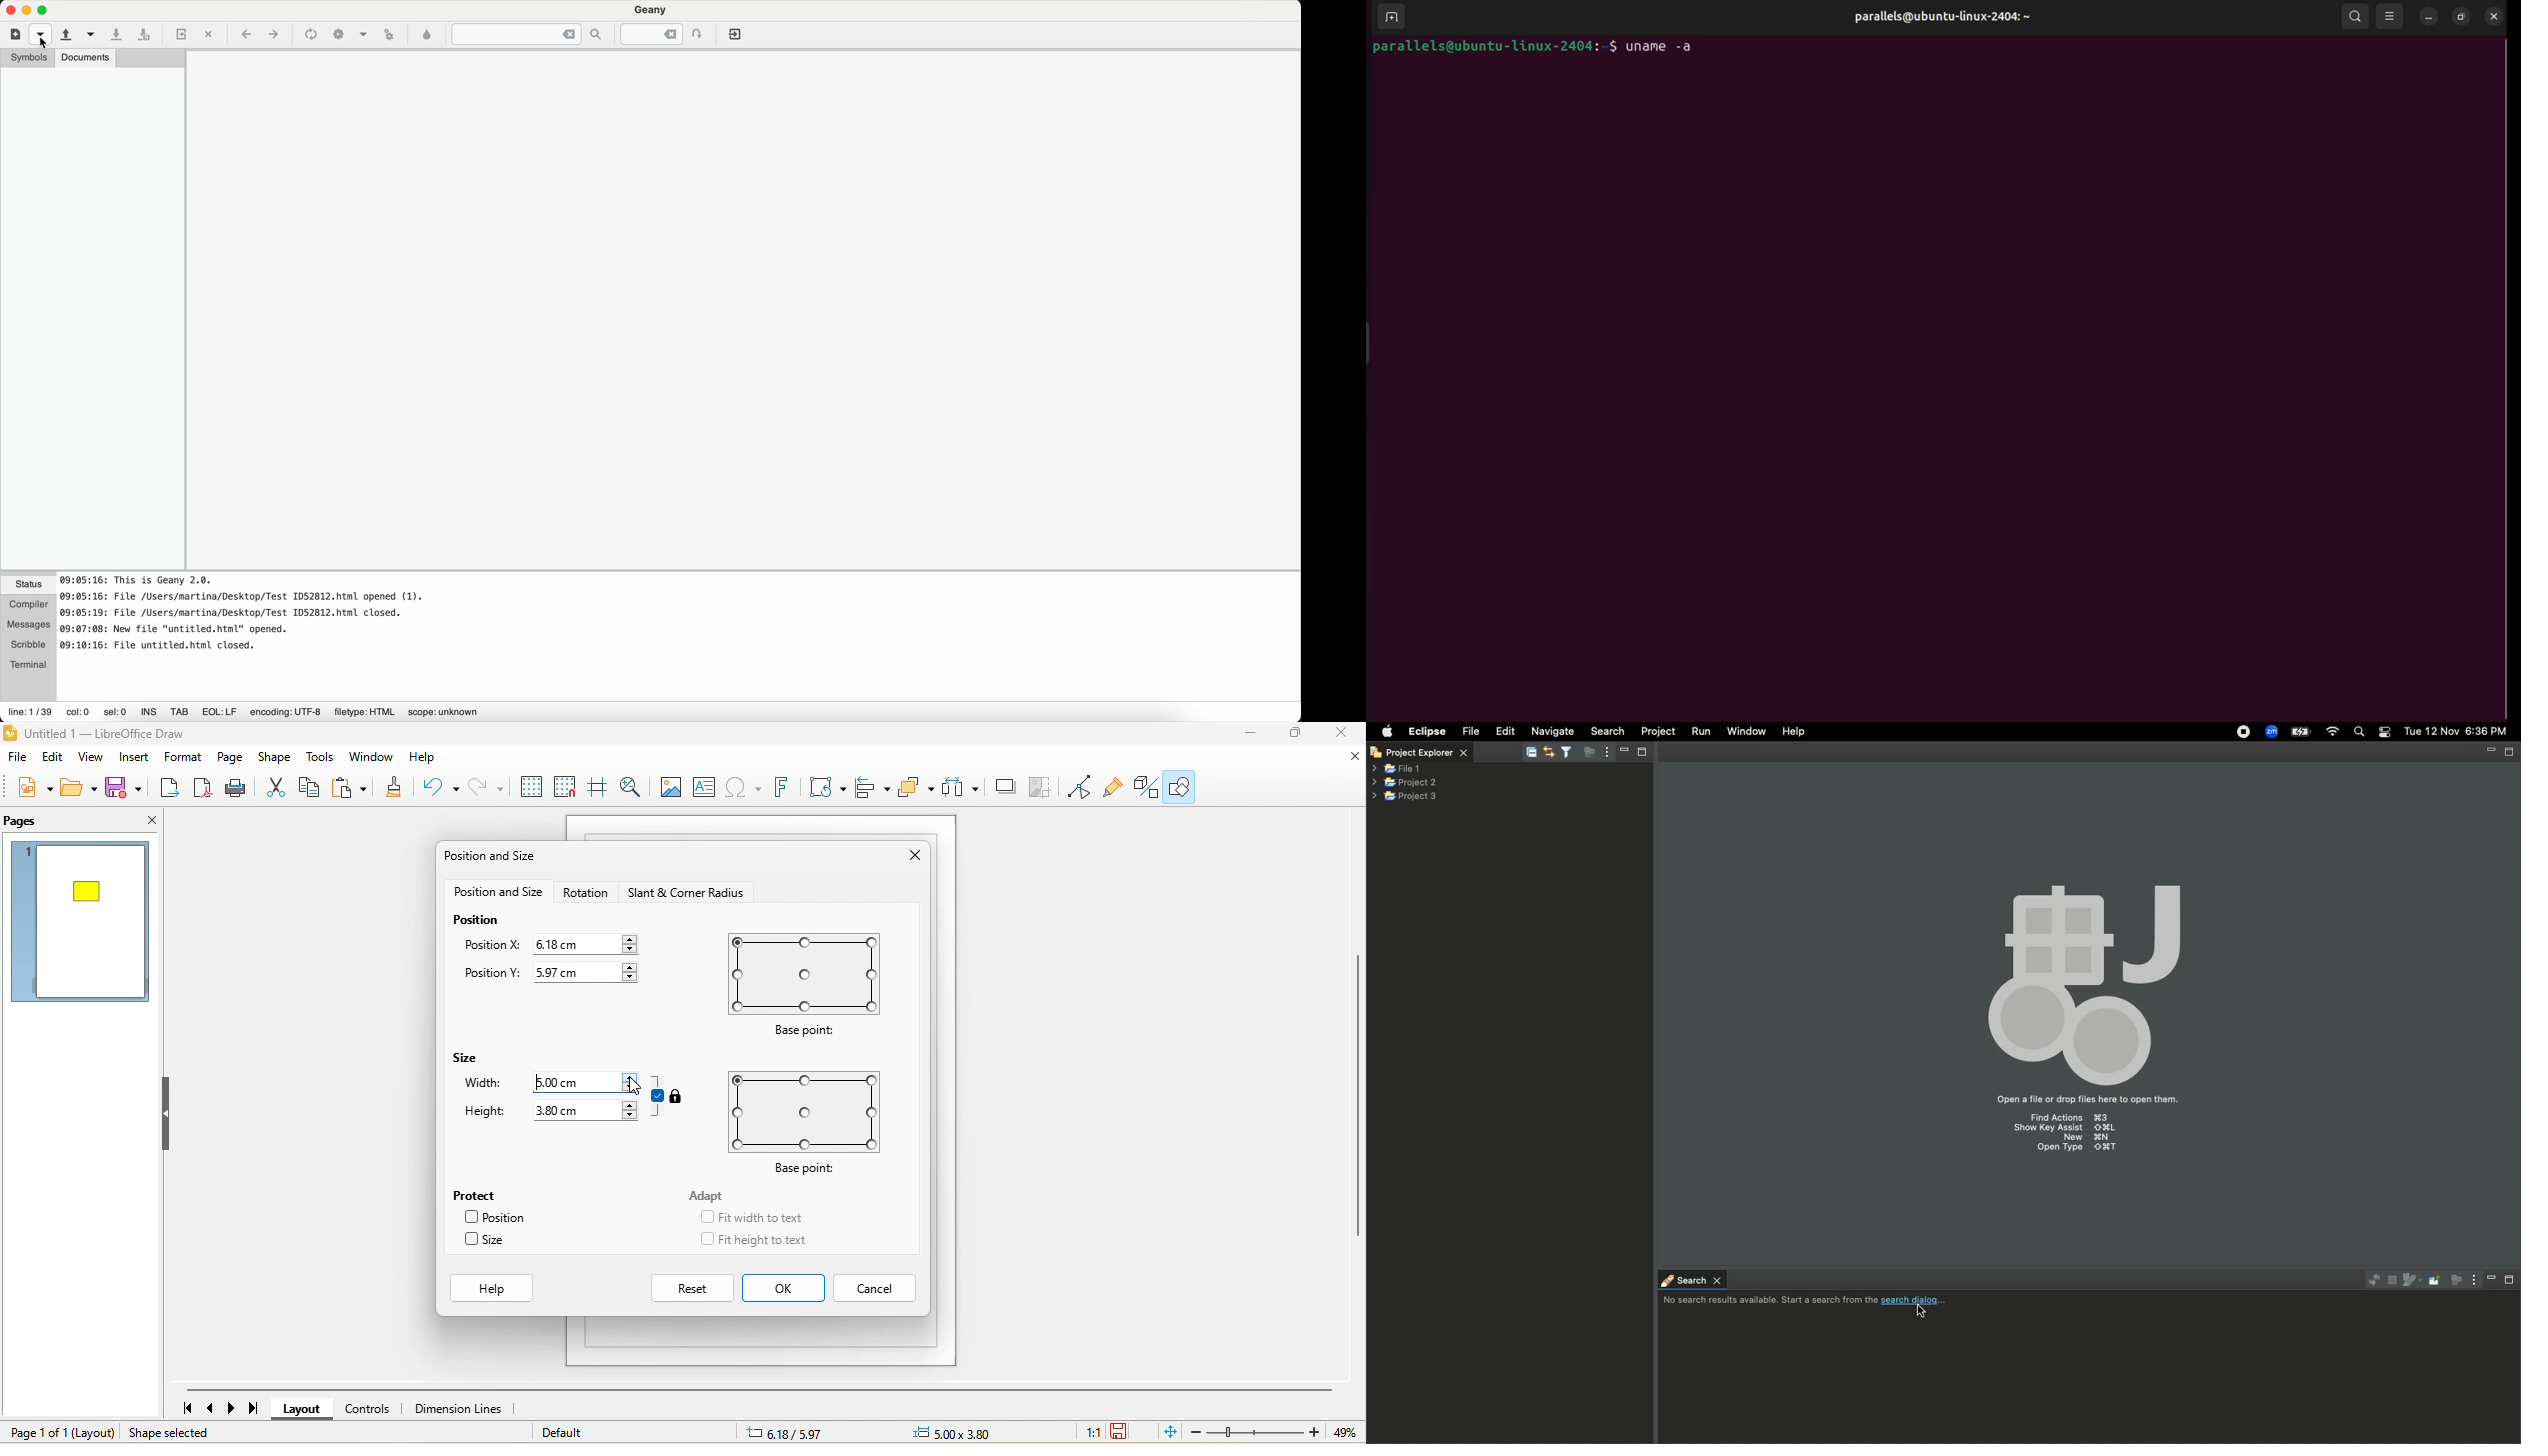 The image size is (2548, 1456). What do you see at coordinates (93, 757) in the screenshot?
I see `view` at bounding box center [93, 757].